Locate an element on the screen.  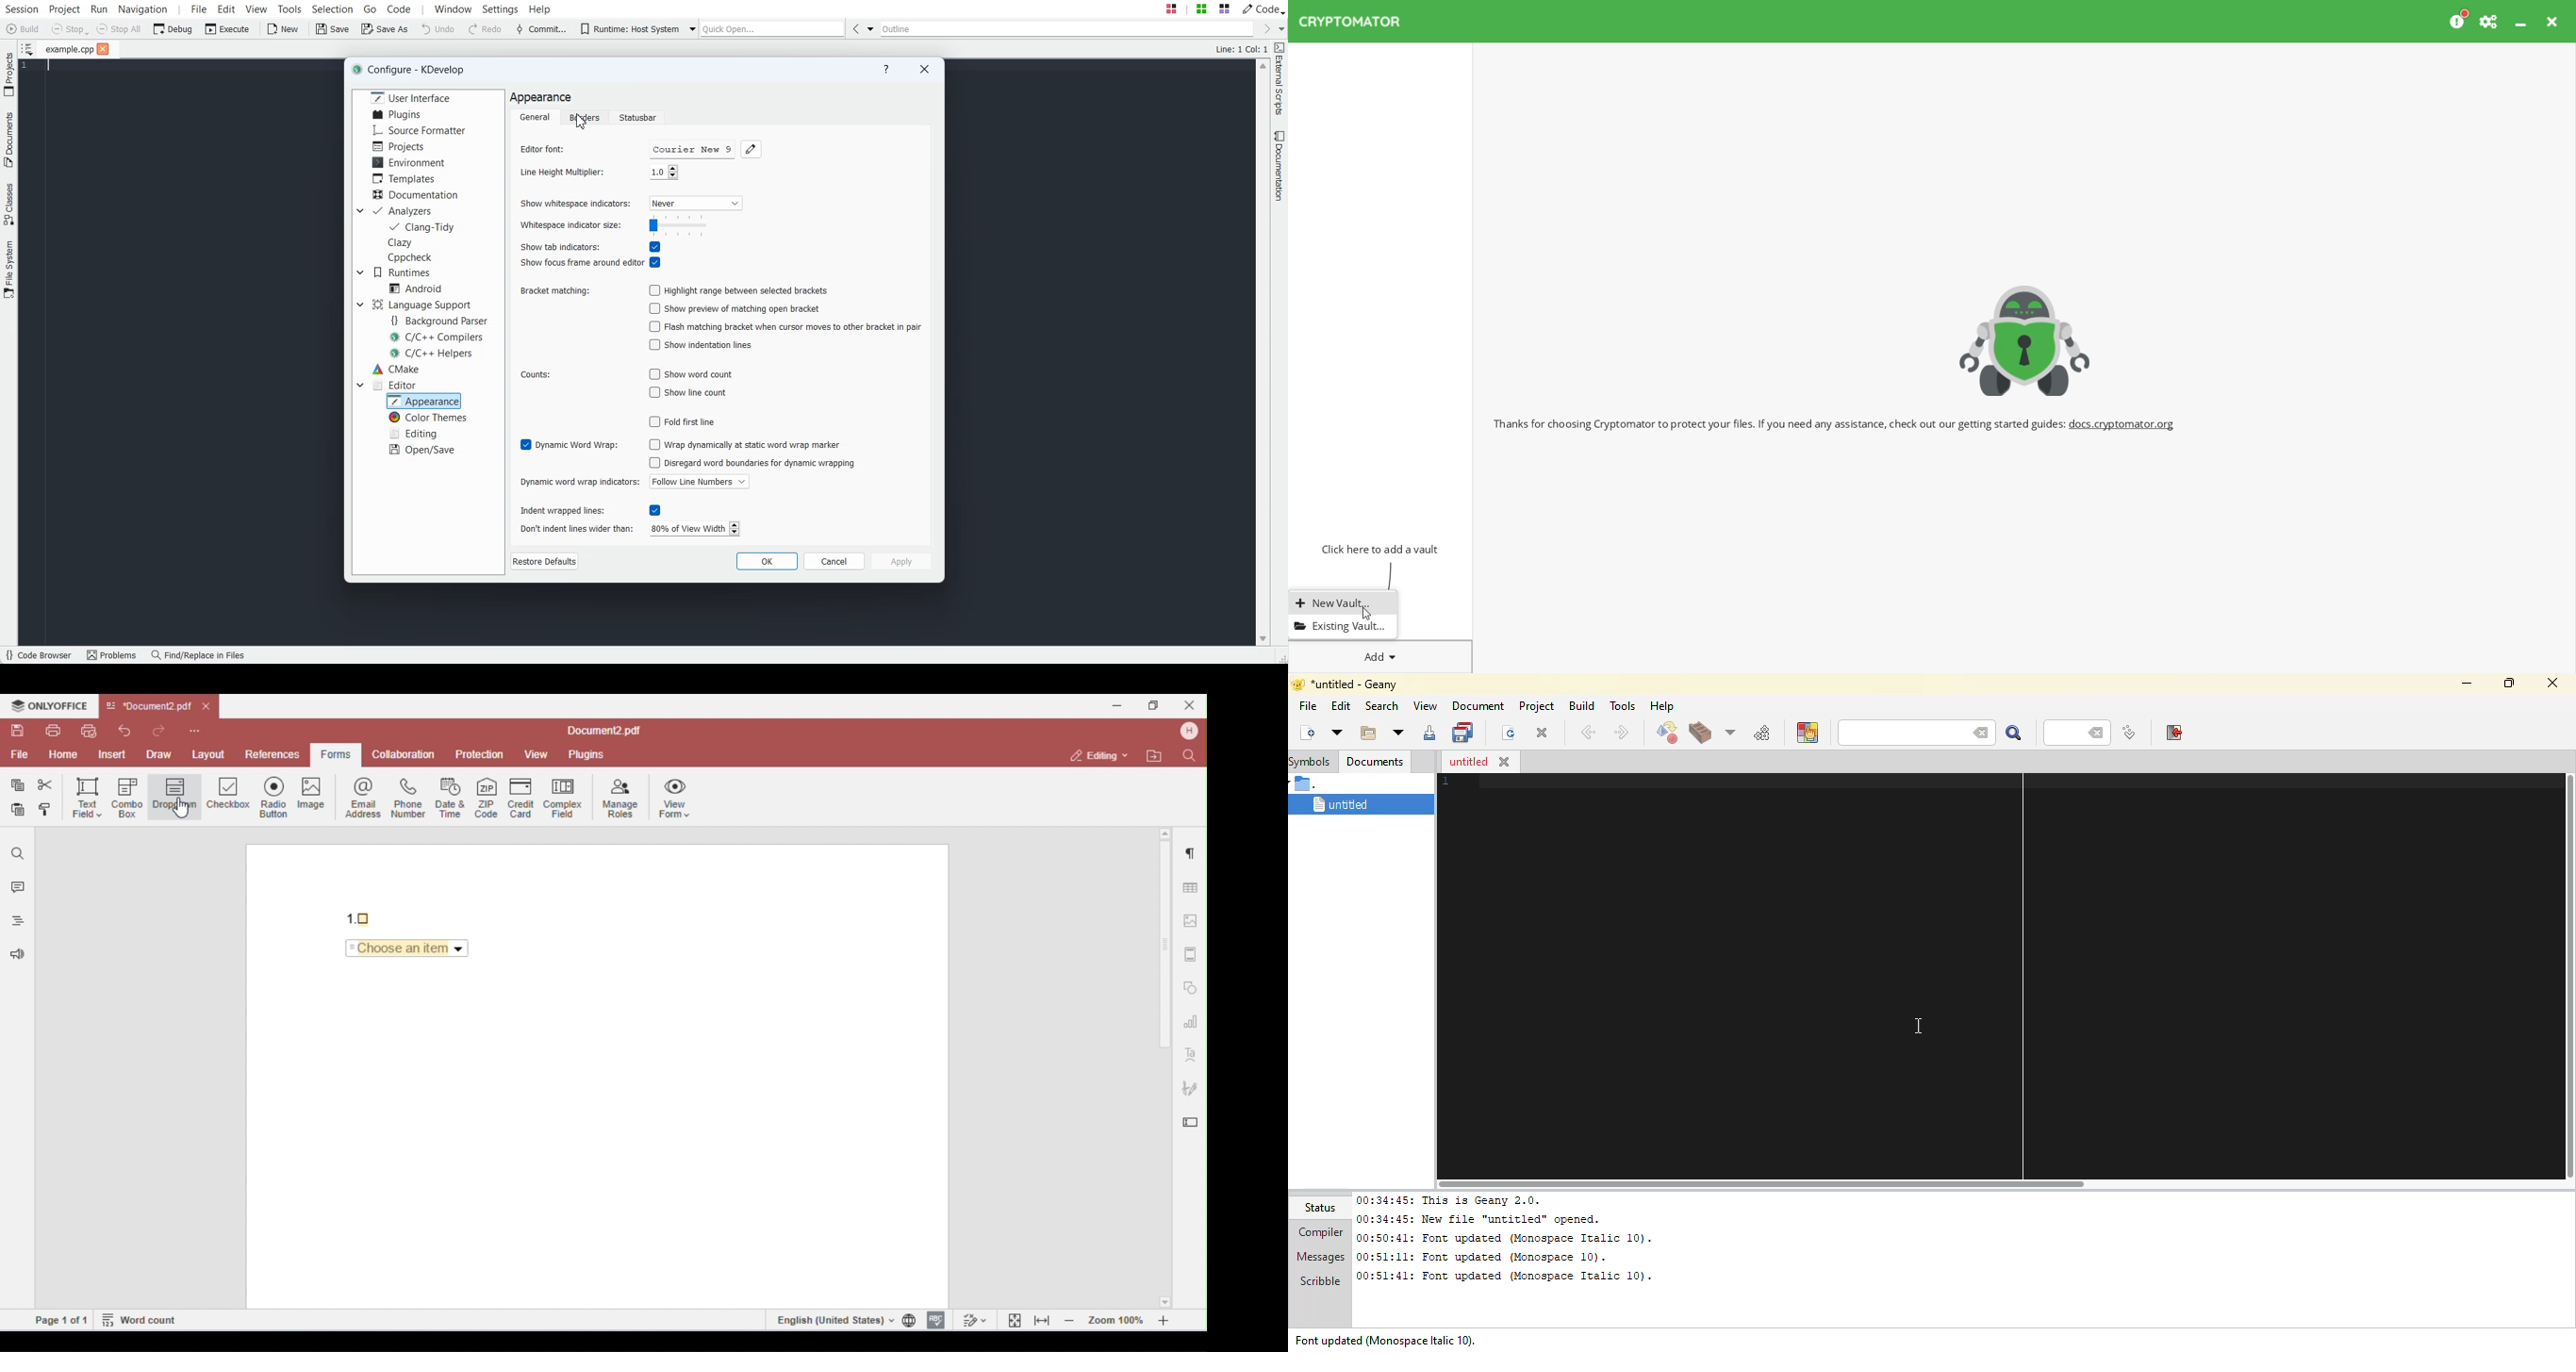
File is located at coordinates (68, 49).